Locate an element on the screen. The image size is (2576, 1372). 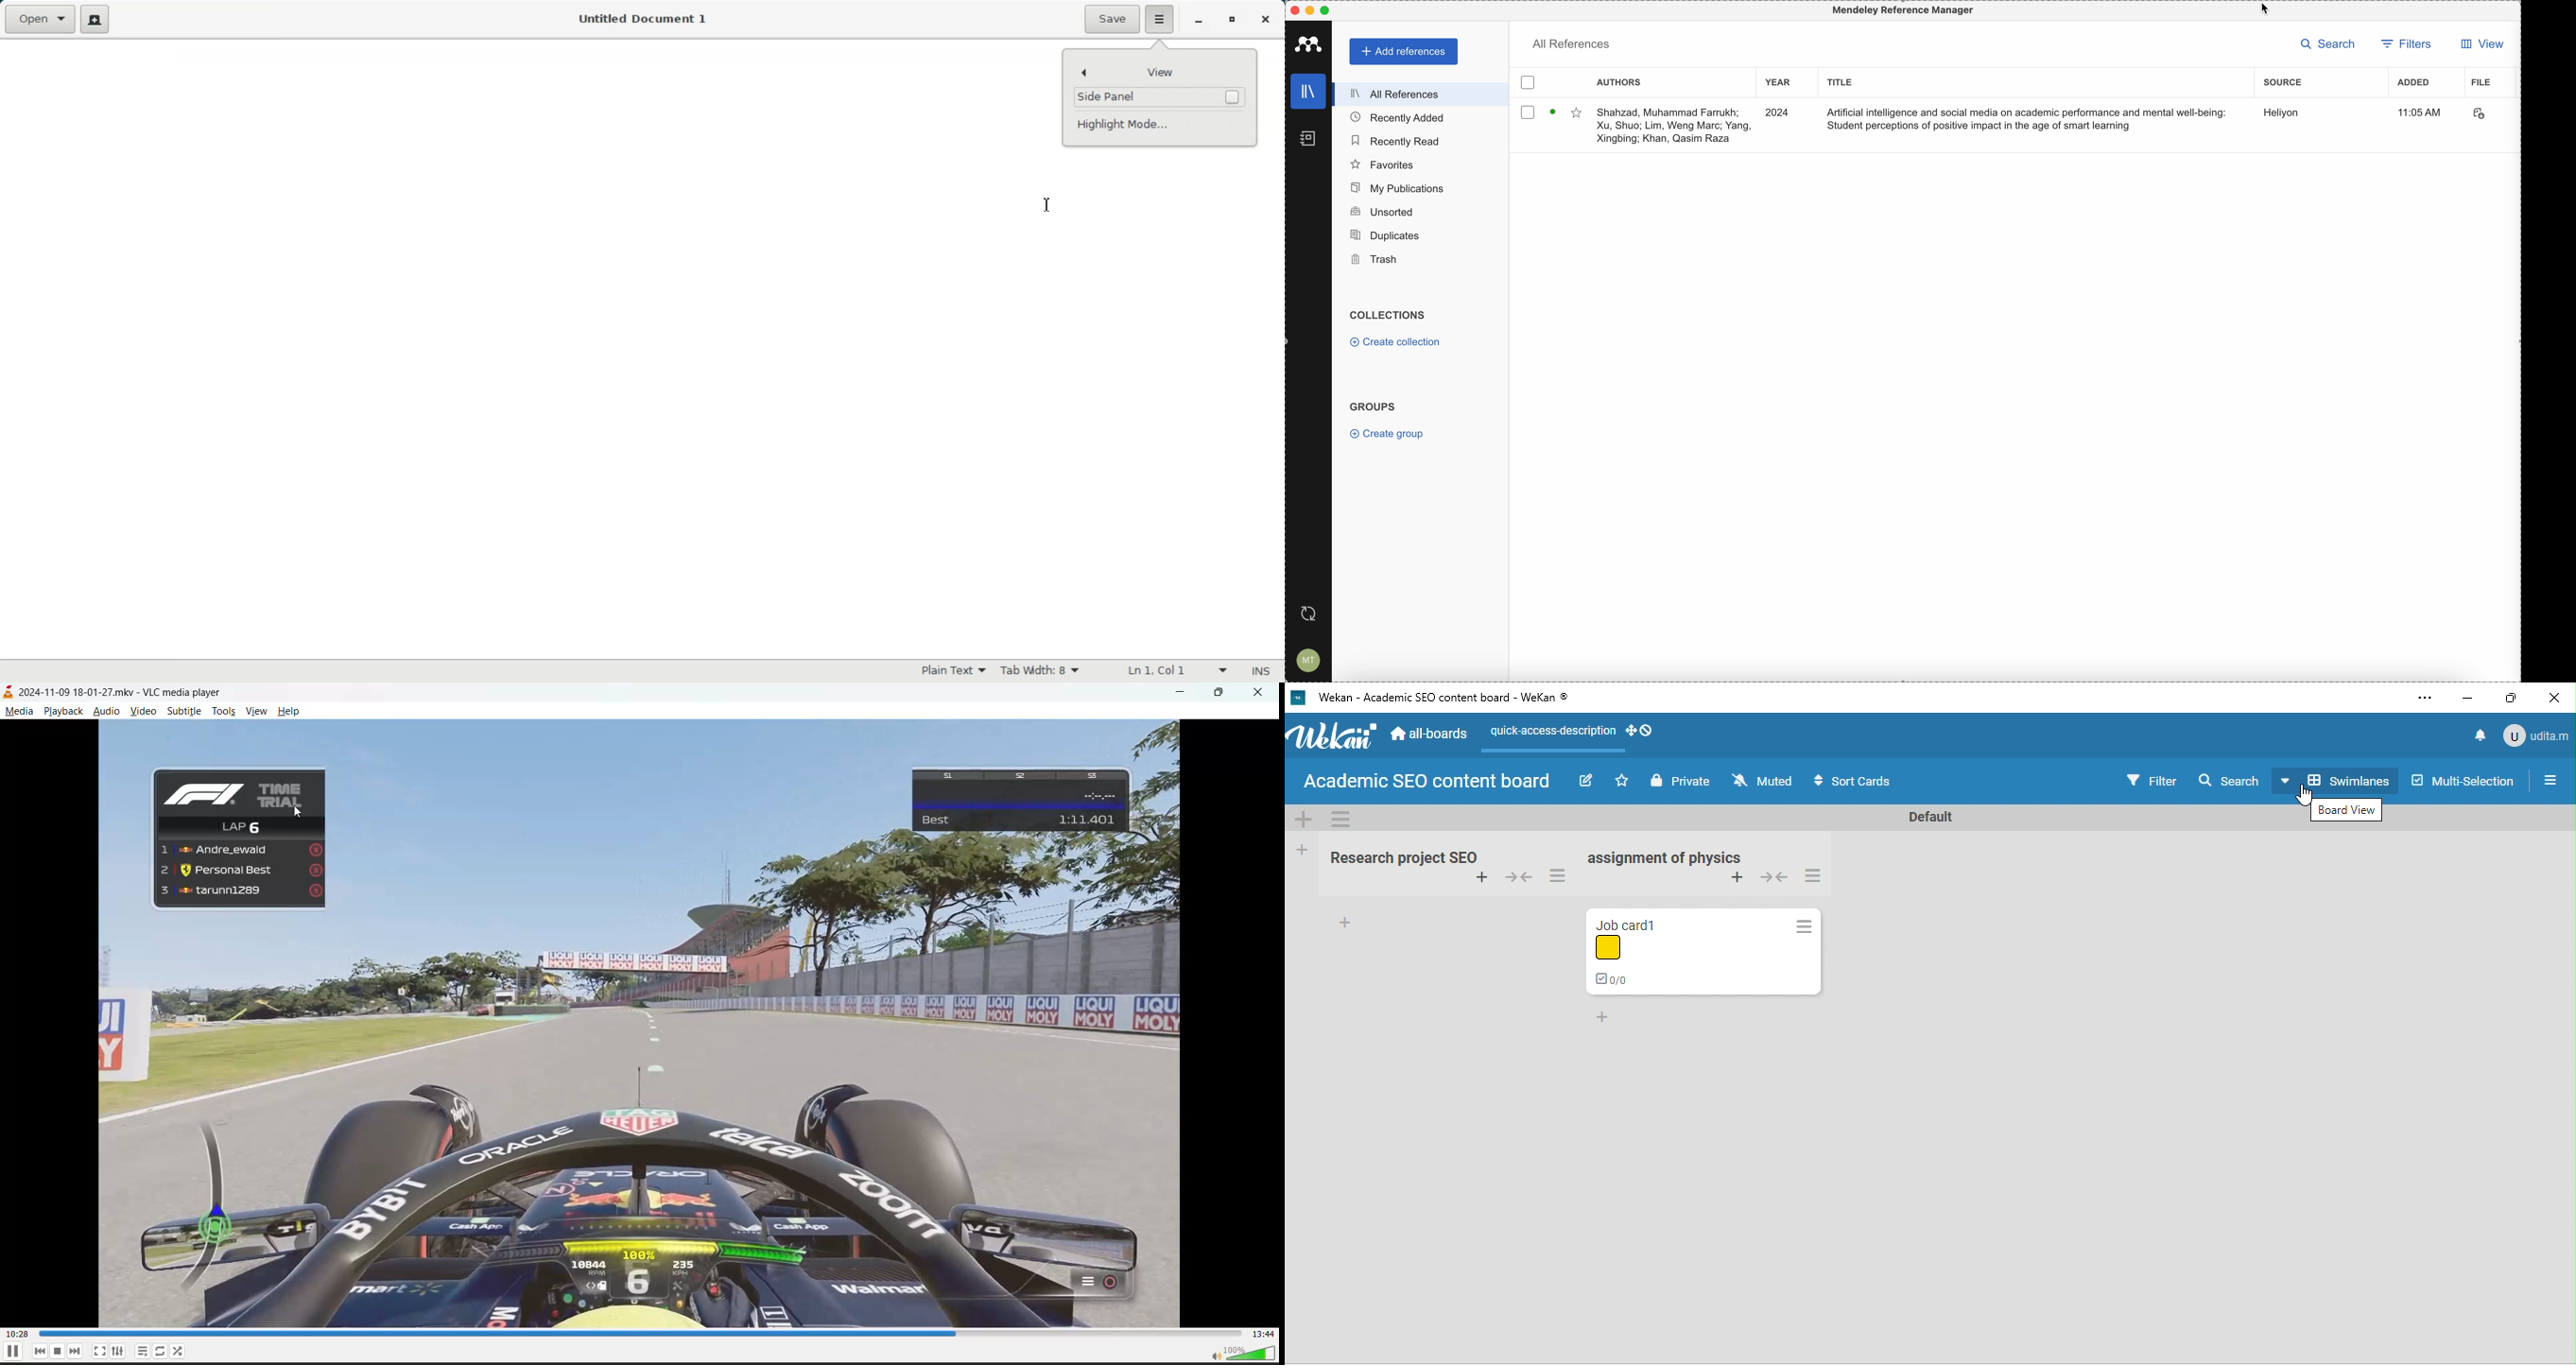
file is located at coordinates (2483, 81).